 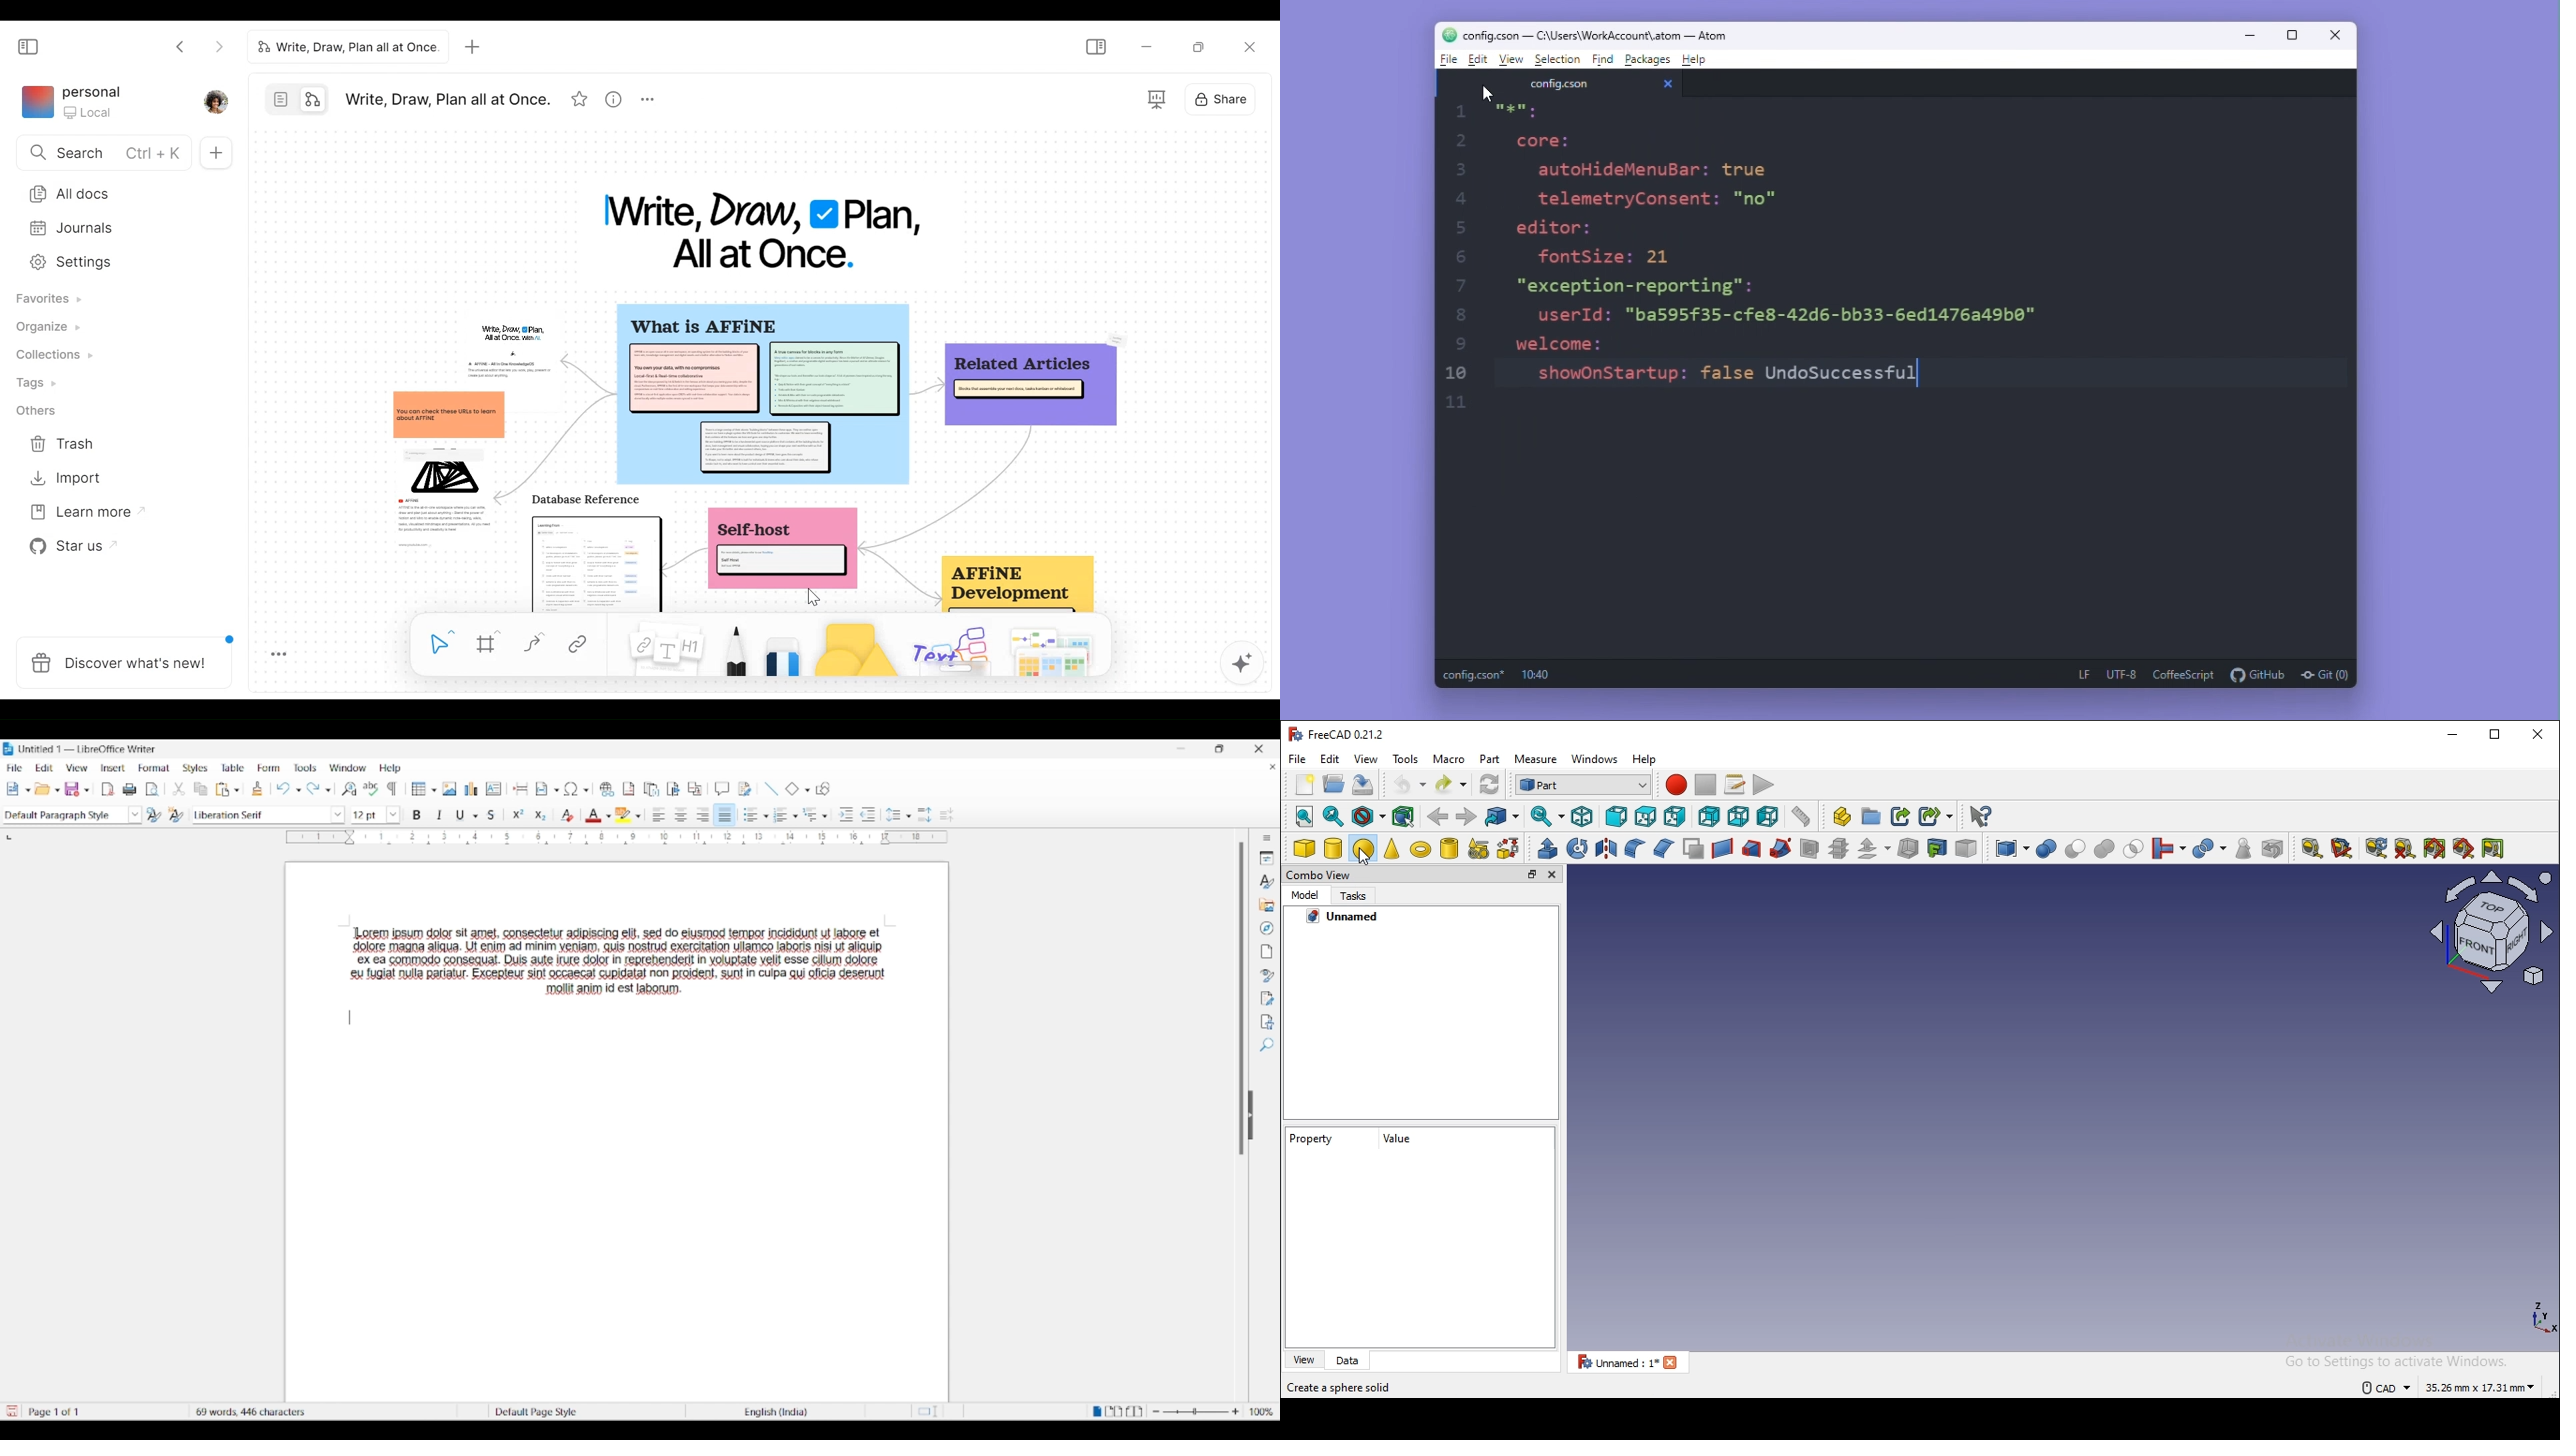 What do you see at coordinates (1457, 260) in the screenshot?
I see `scale` at bounding box center [1457, 260].